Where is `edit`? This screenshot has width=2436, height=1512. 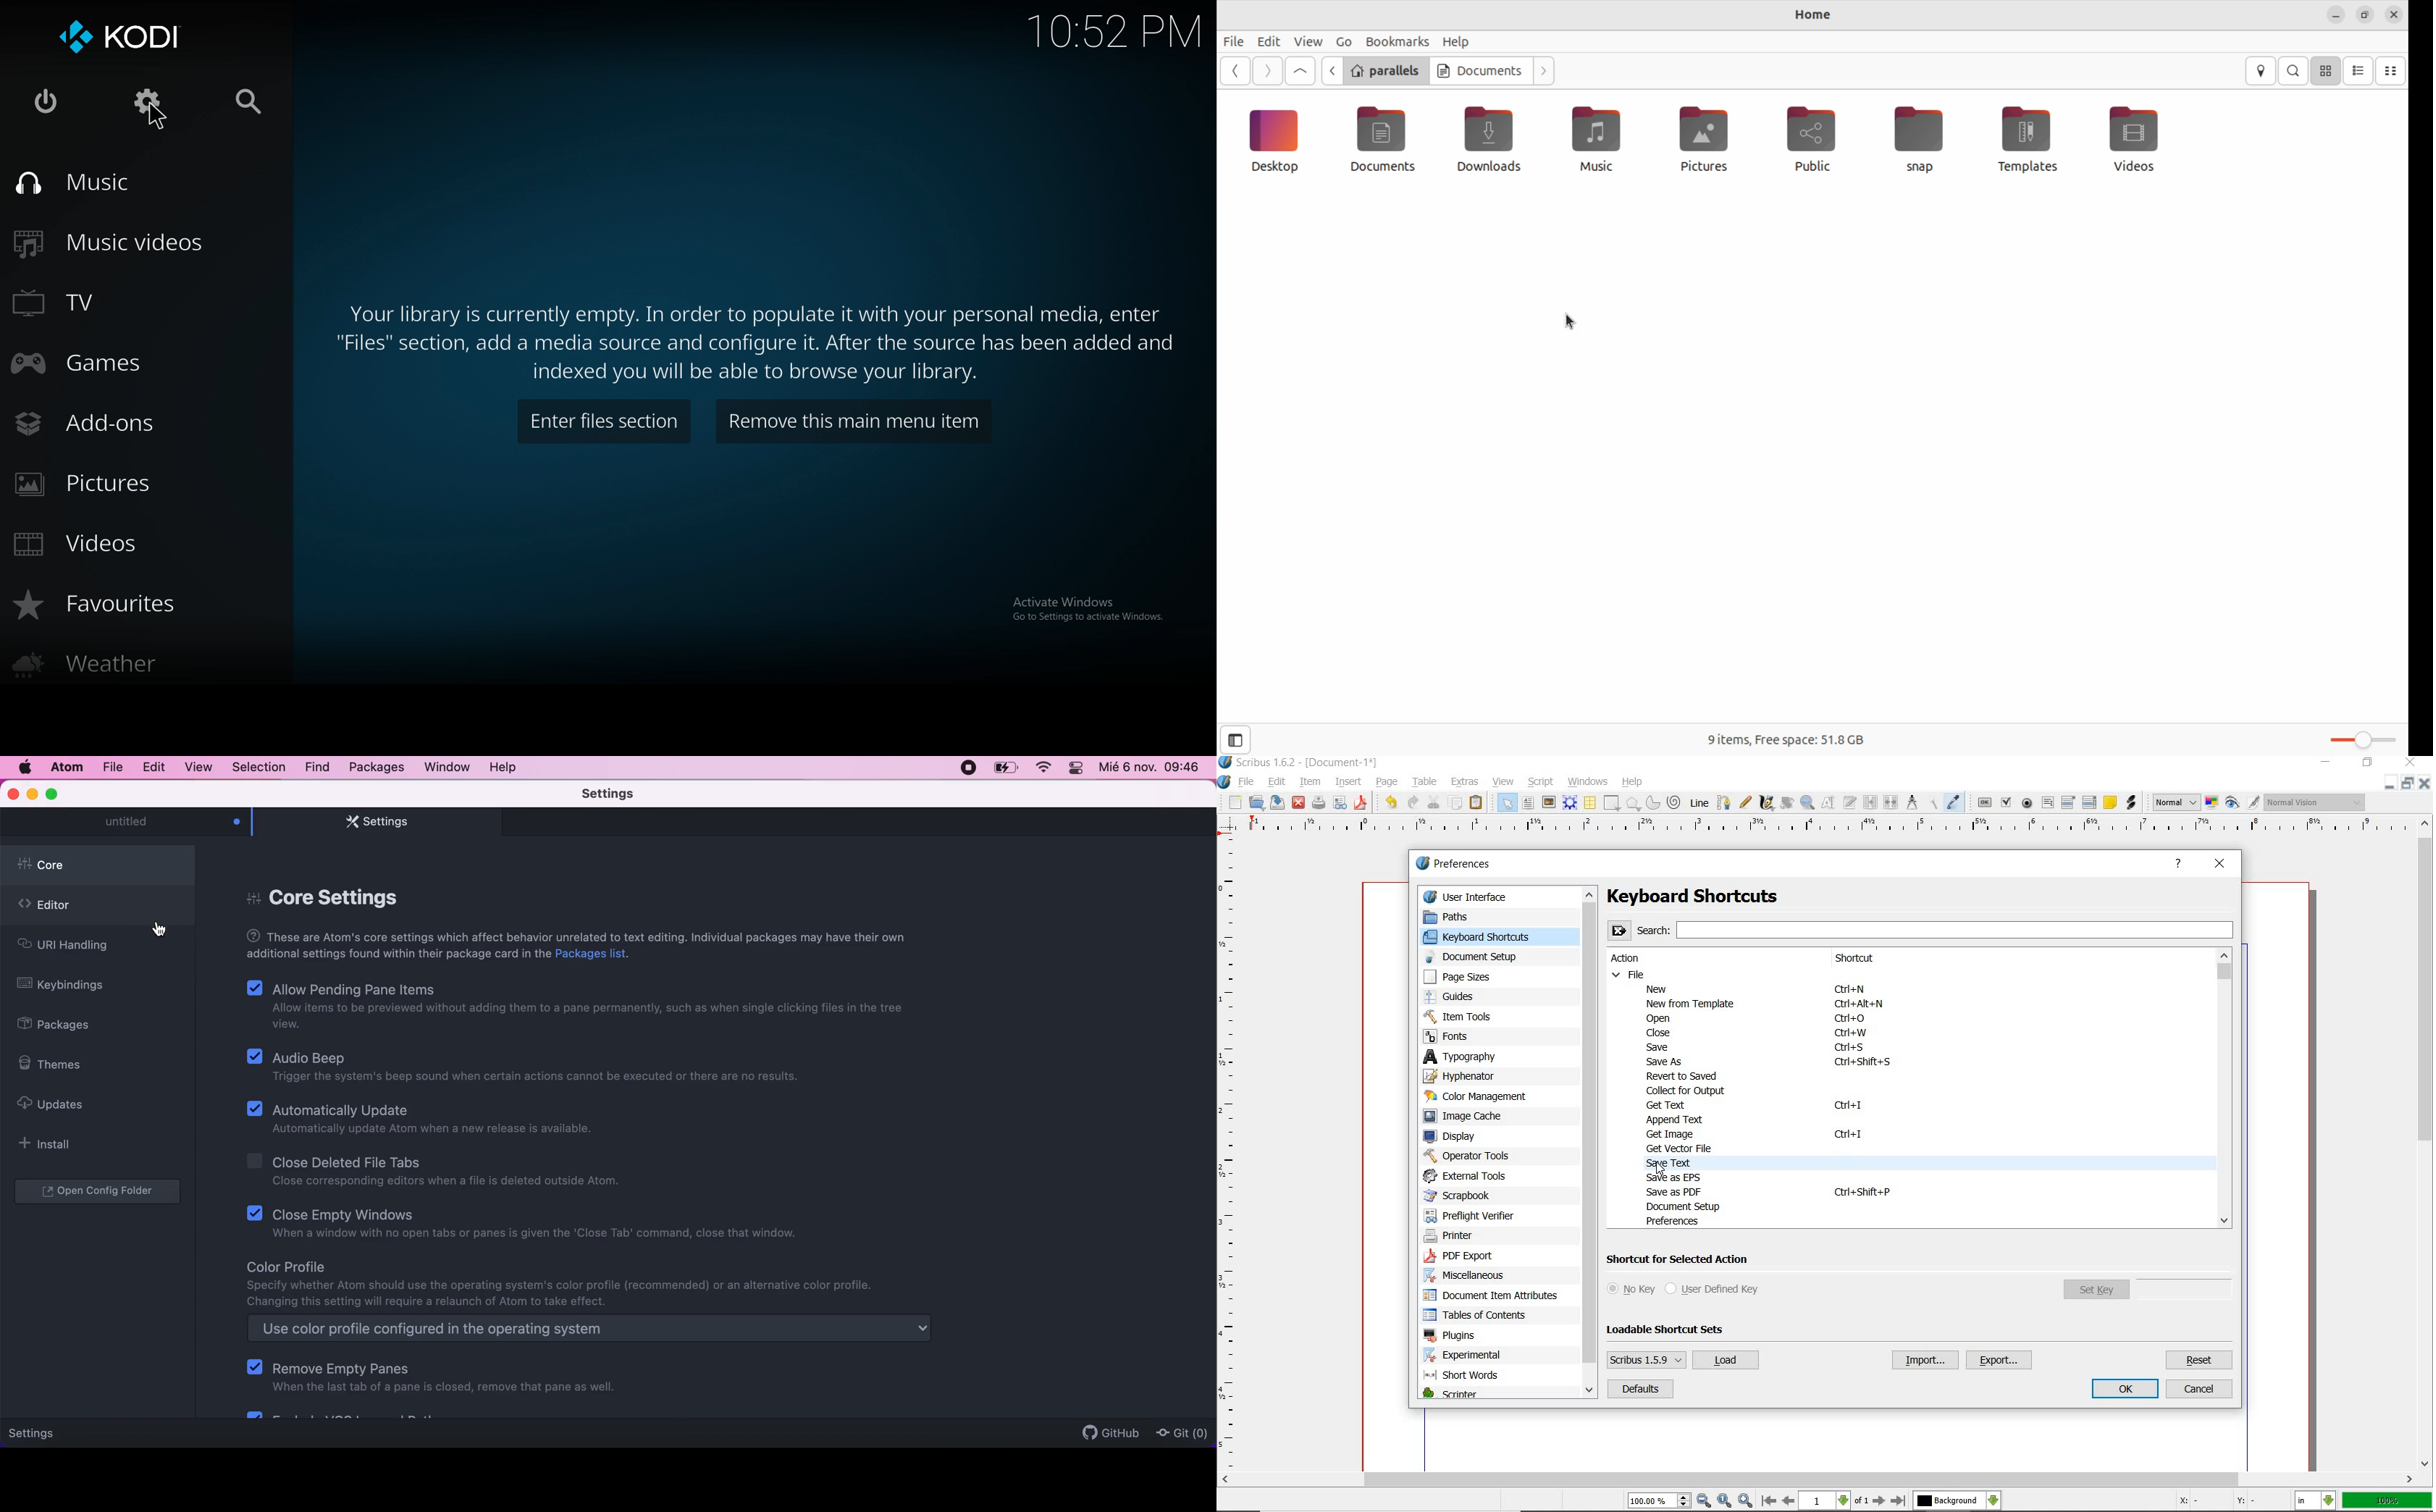
edit is located at coordinates (1278, 781).